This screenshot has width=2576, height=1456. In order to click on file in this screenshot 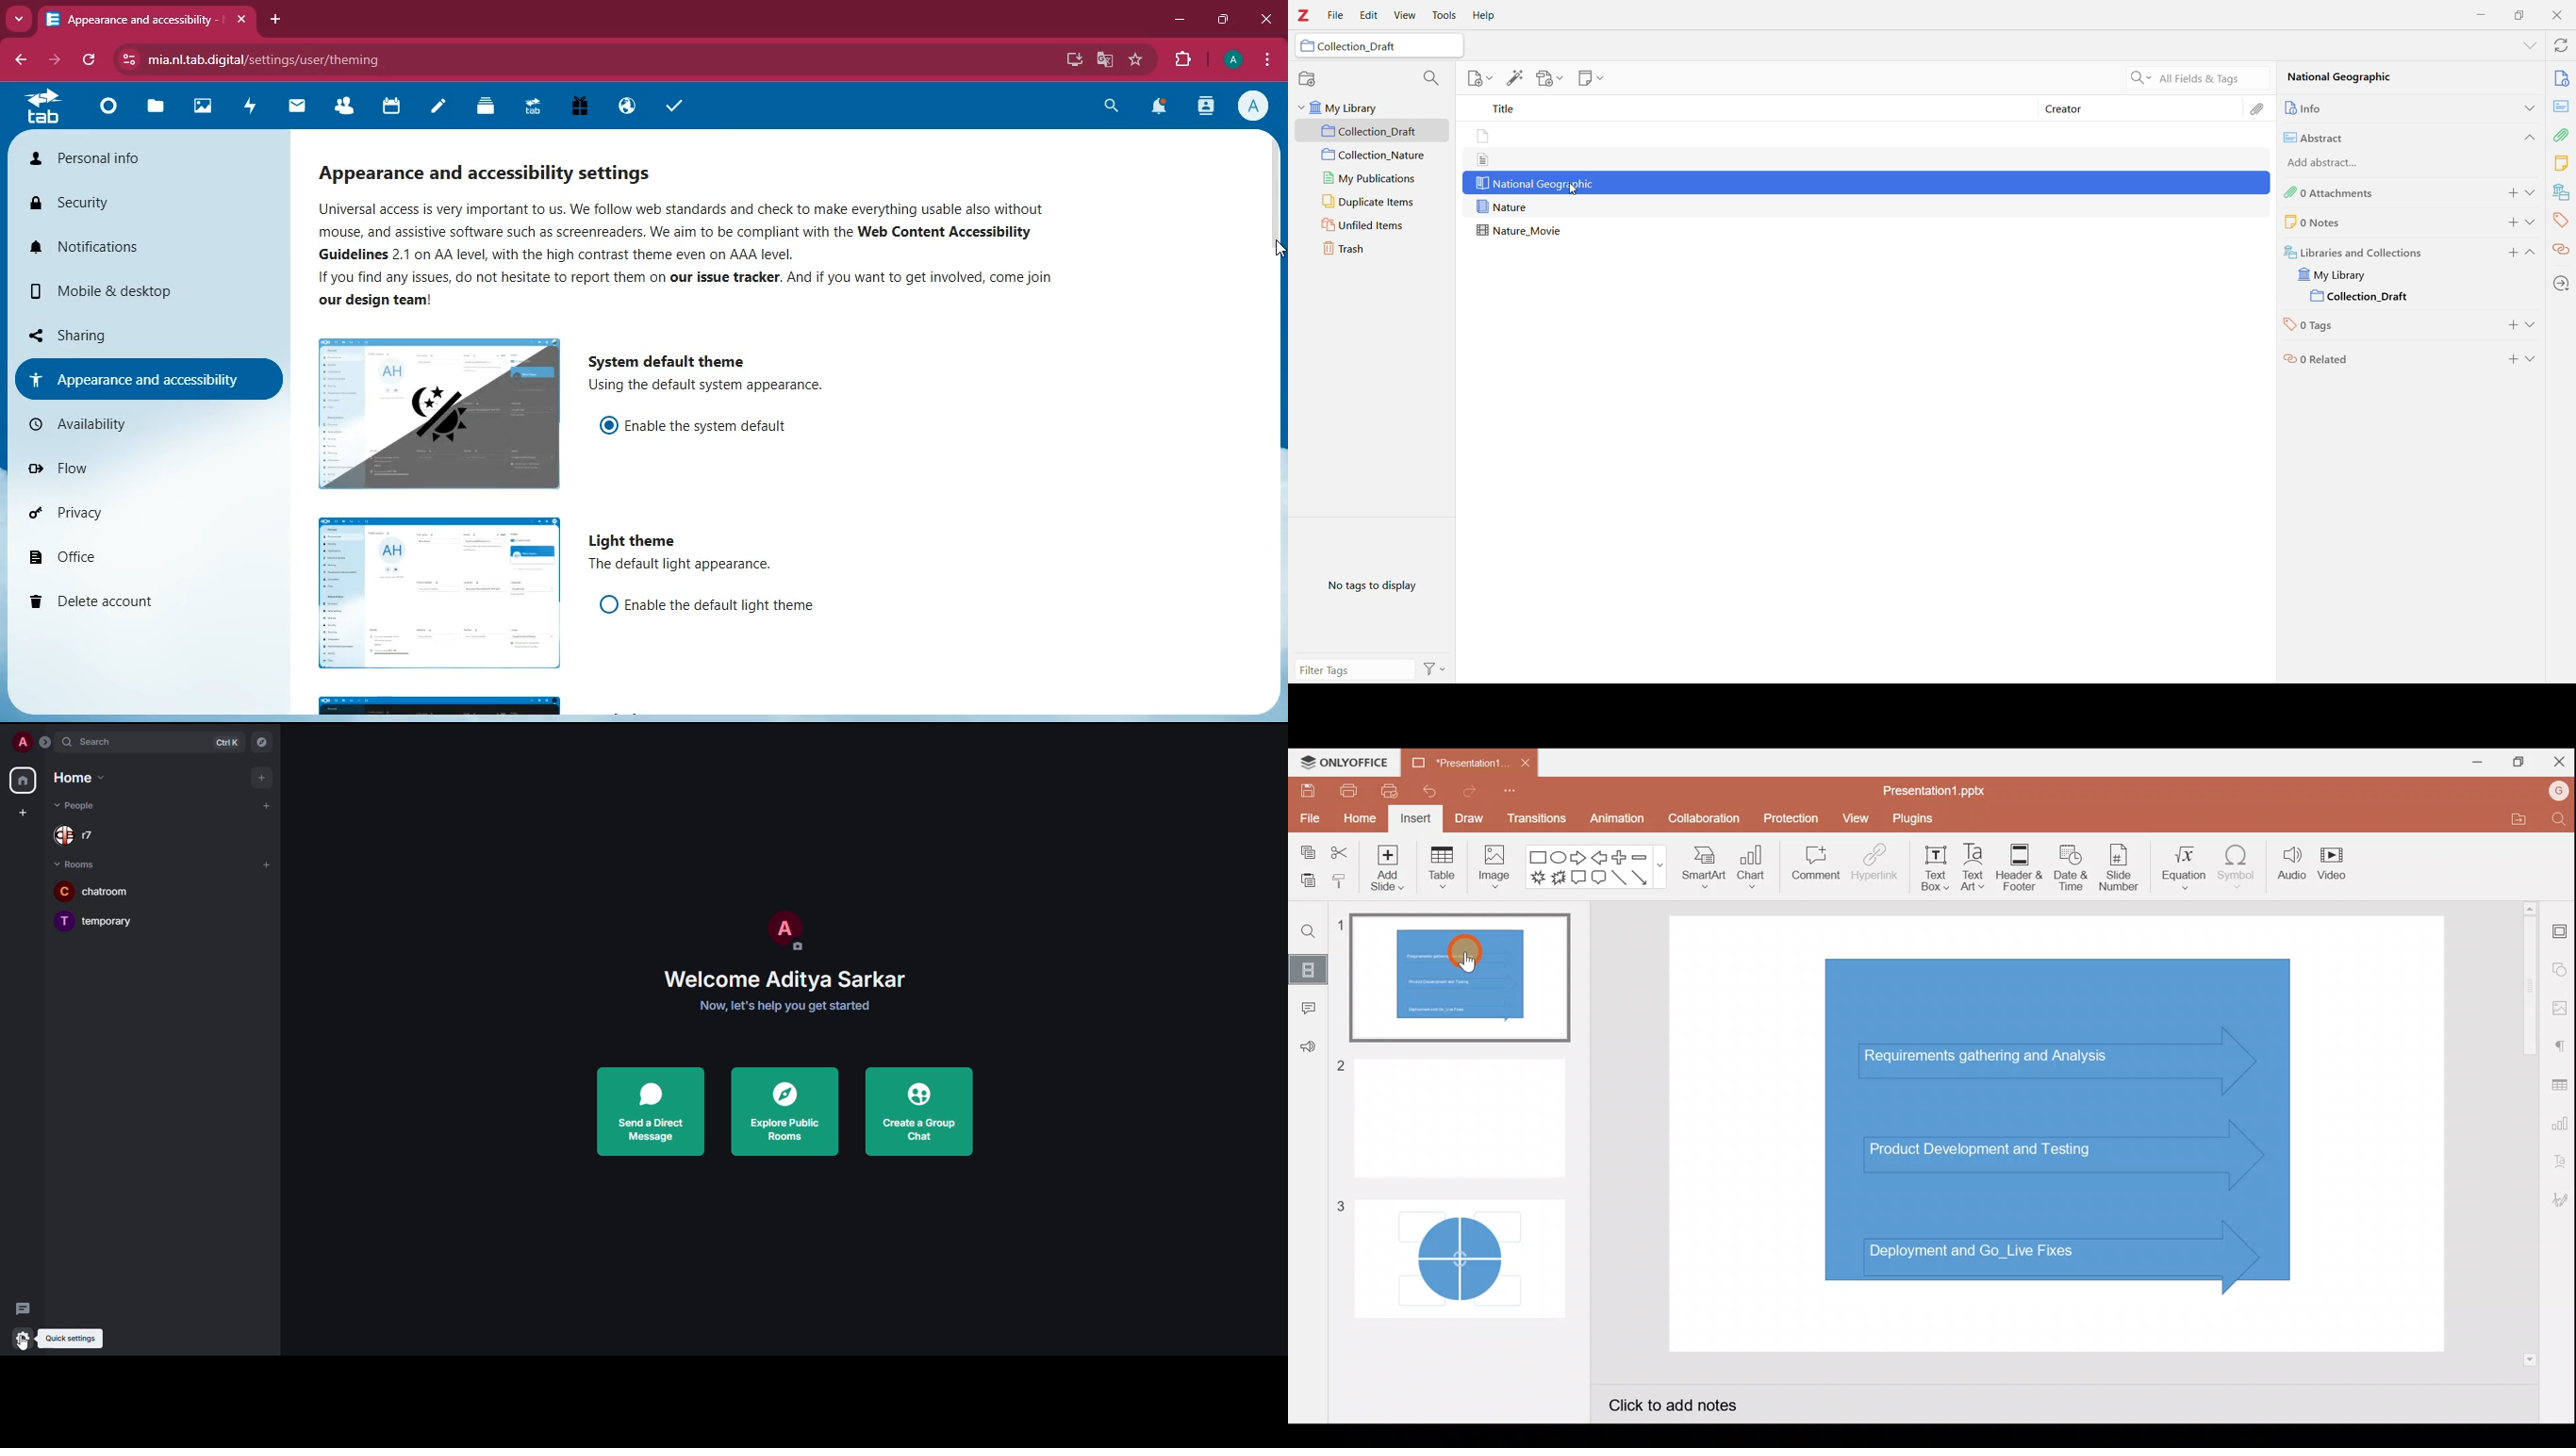, I will do `click(1483, 160)`.